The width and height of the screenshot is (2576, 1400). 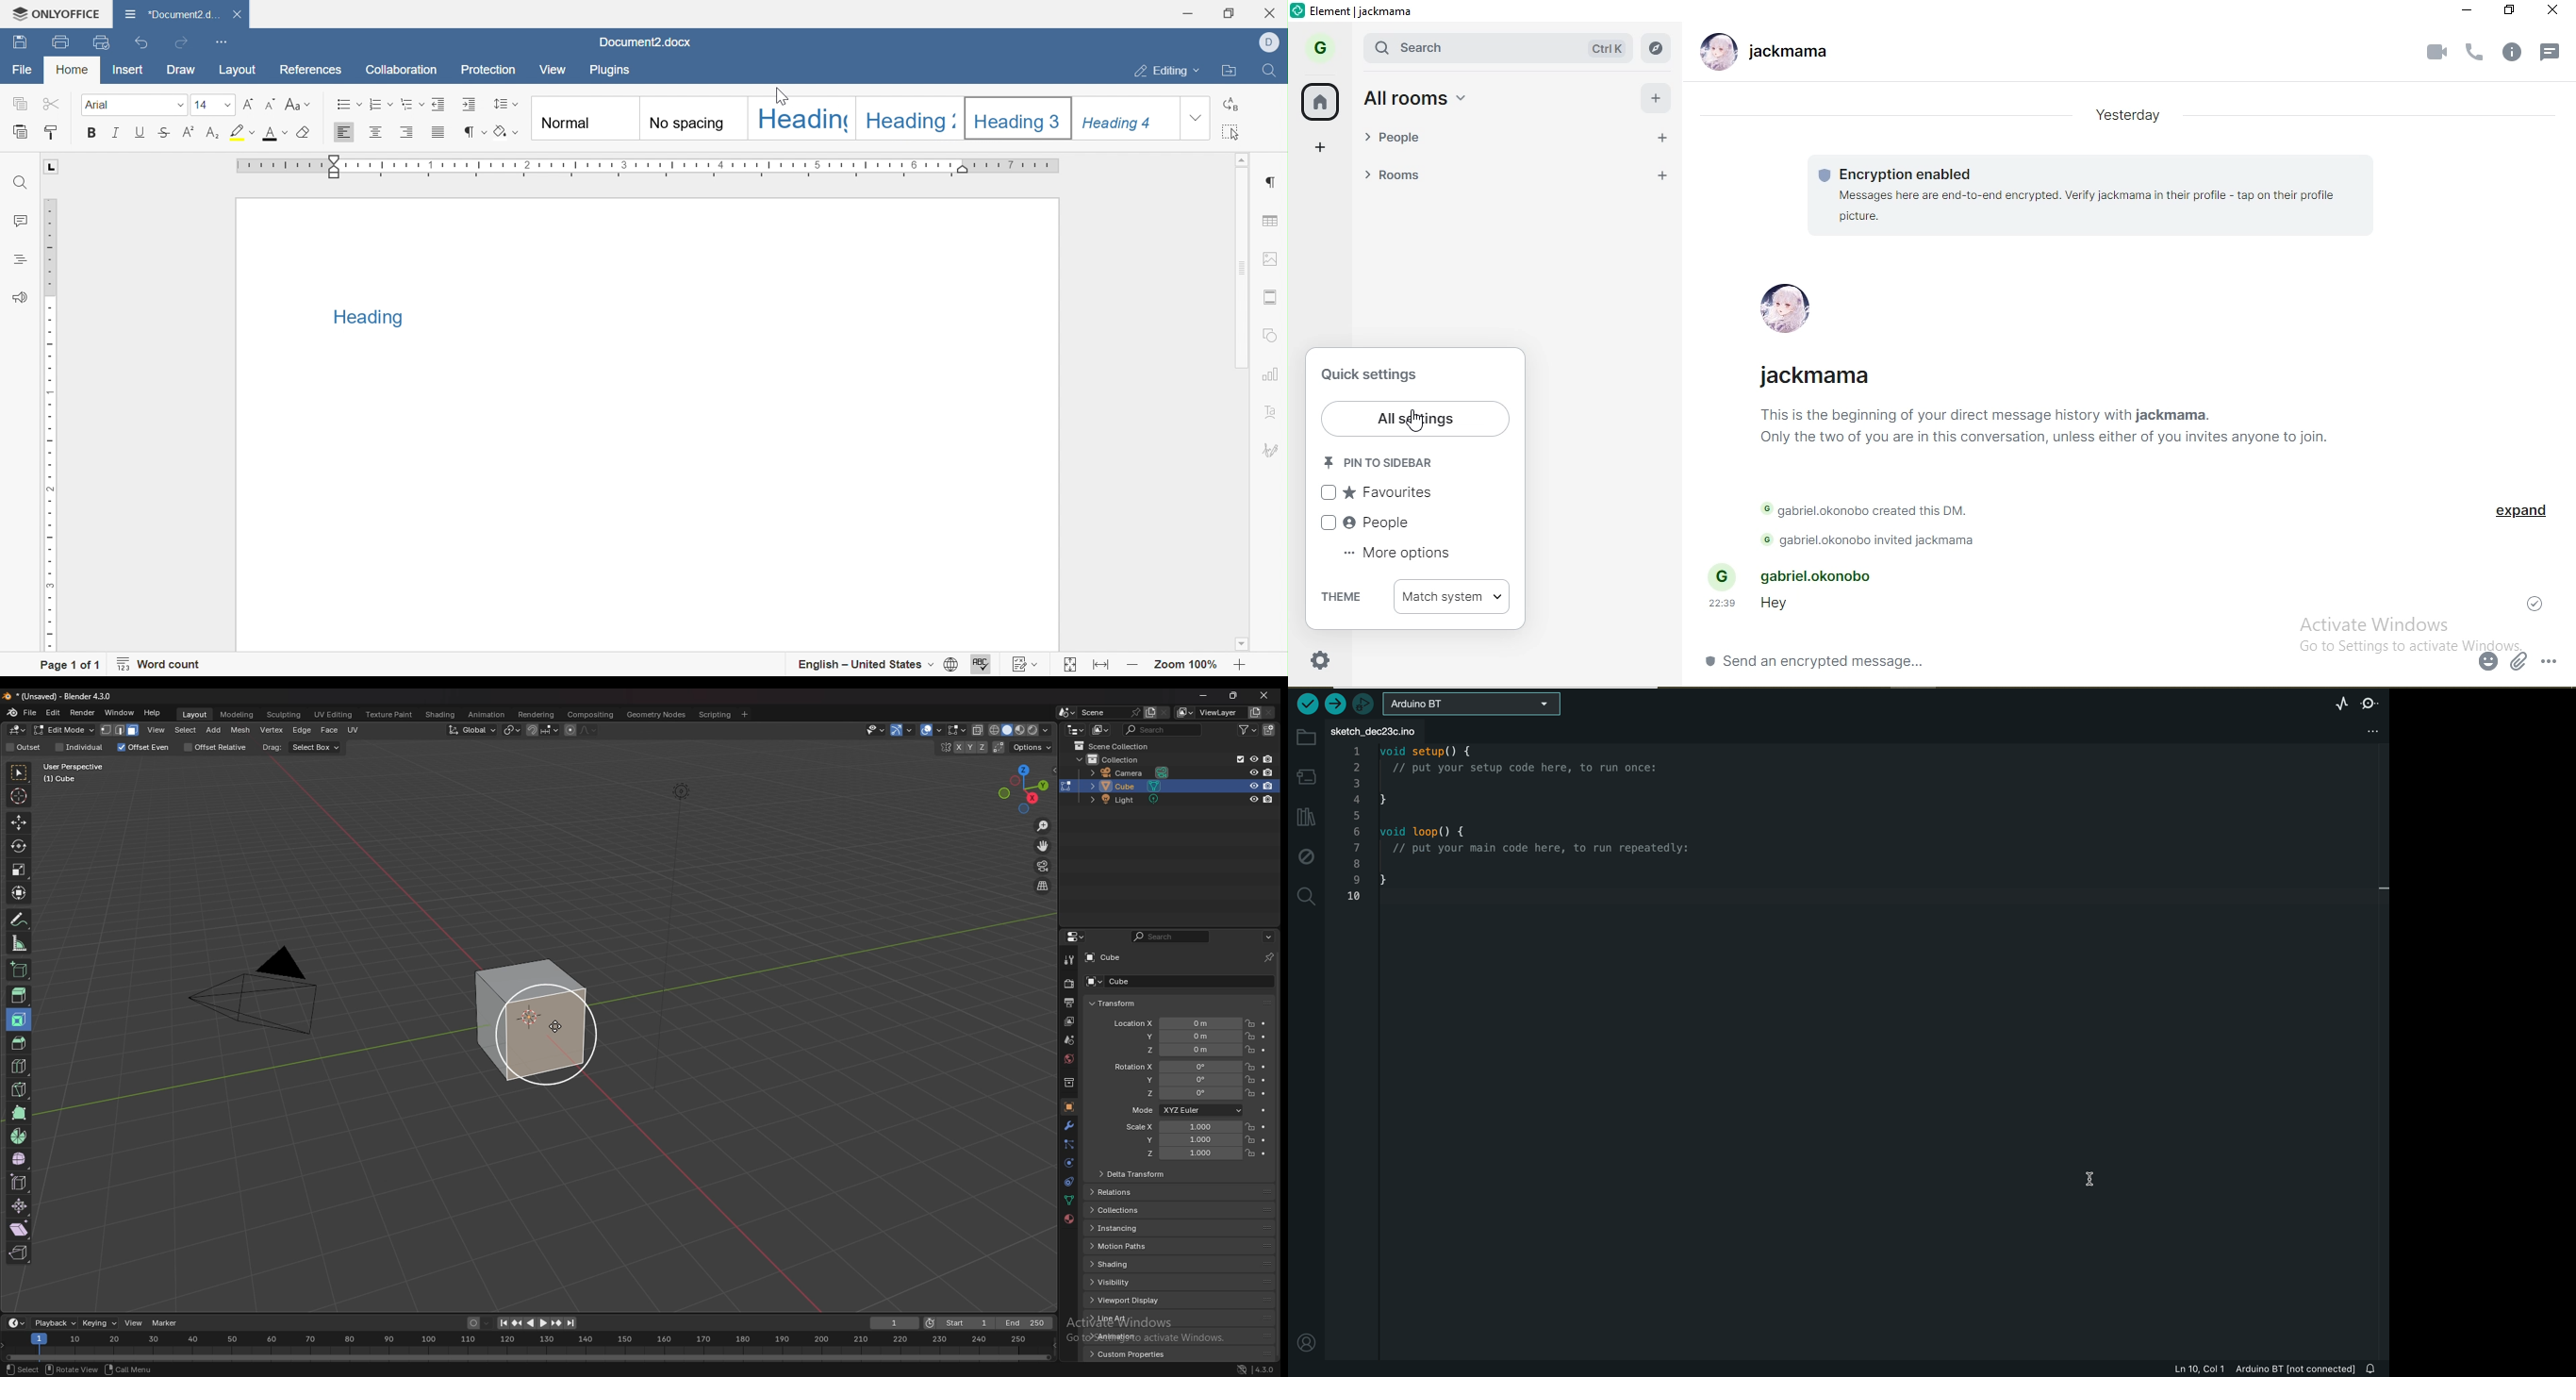 I want to click on Ruler, so click(x=651, y=165).